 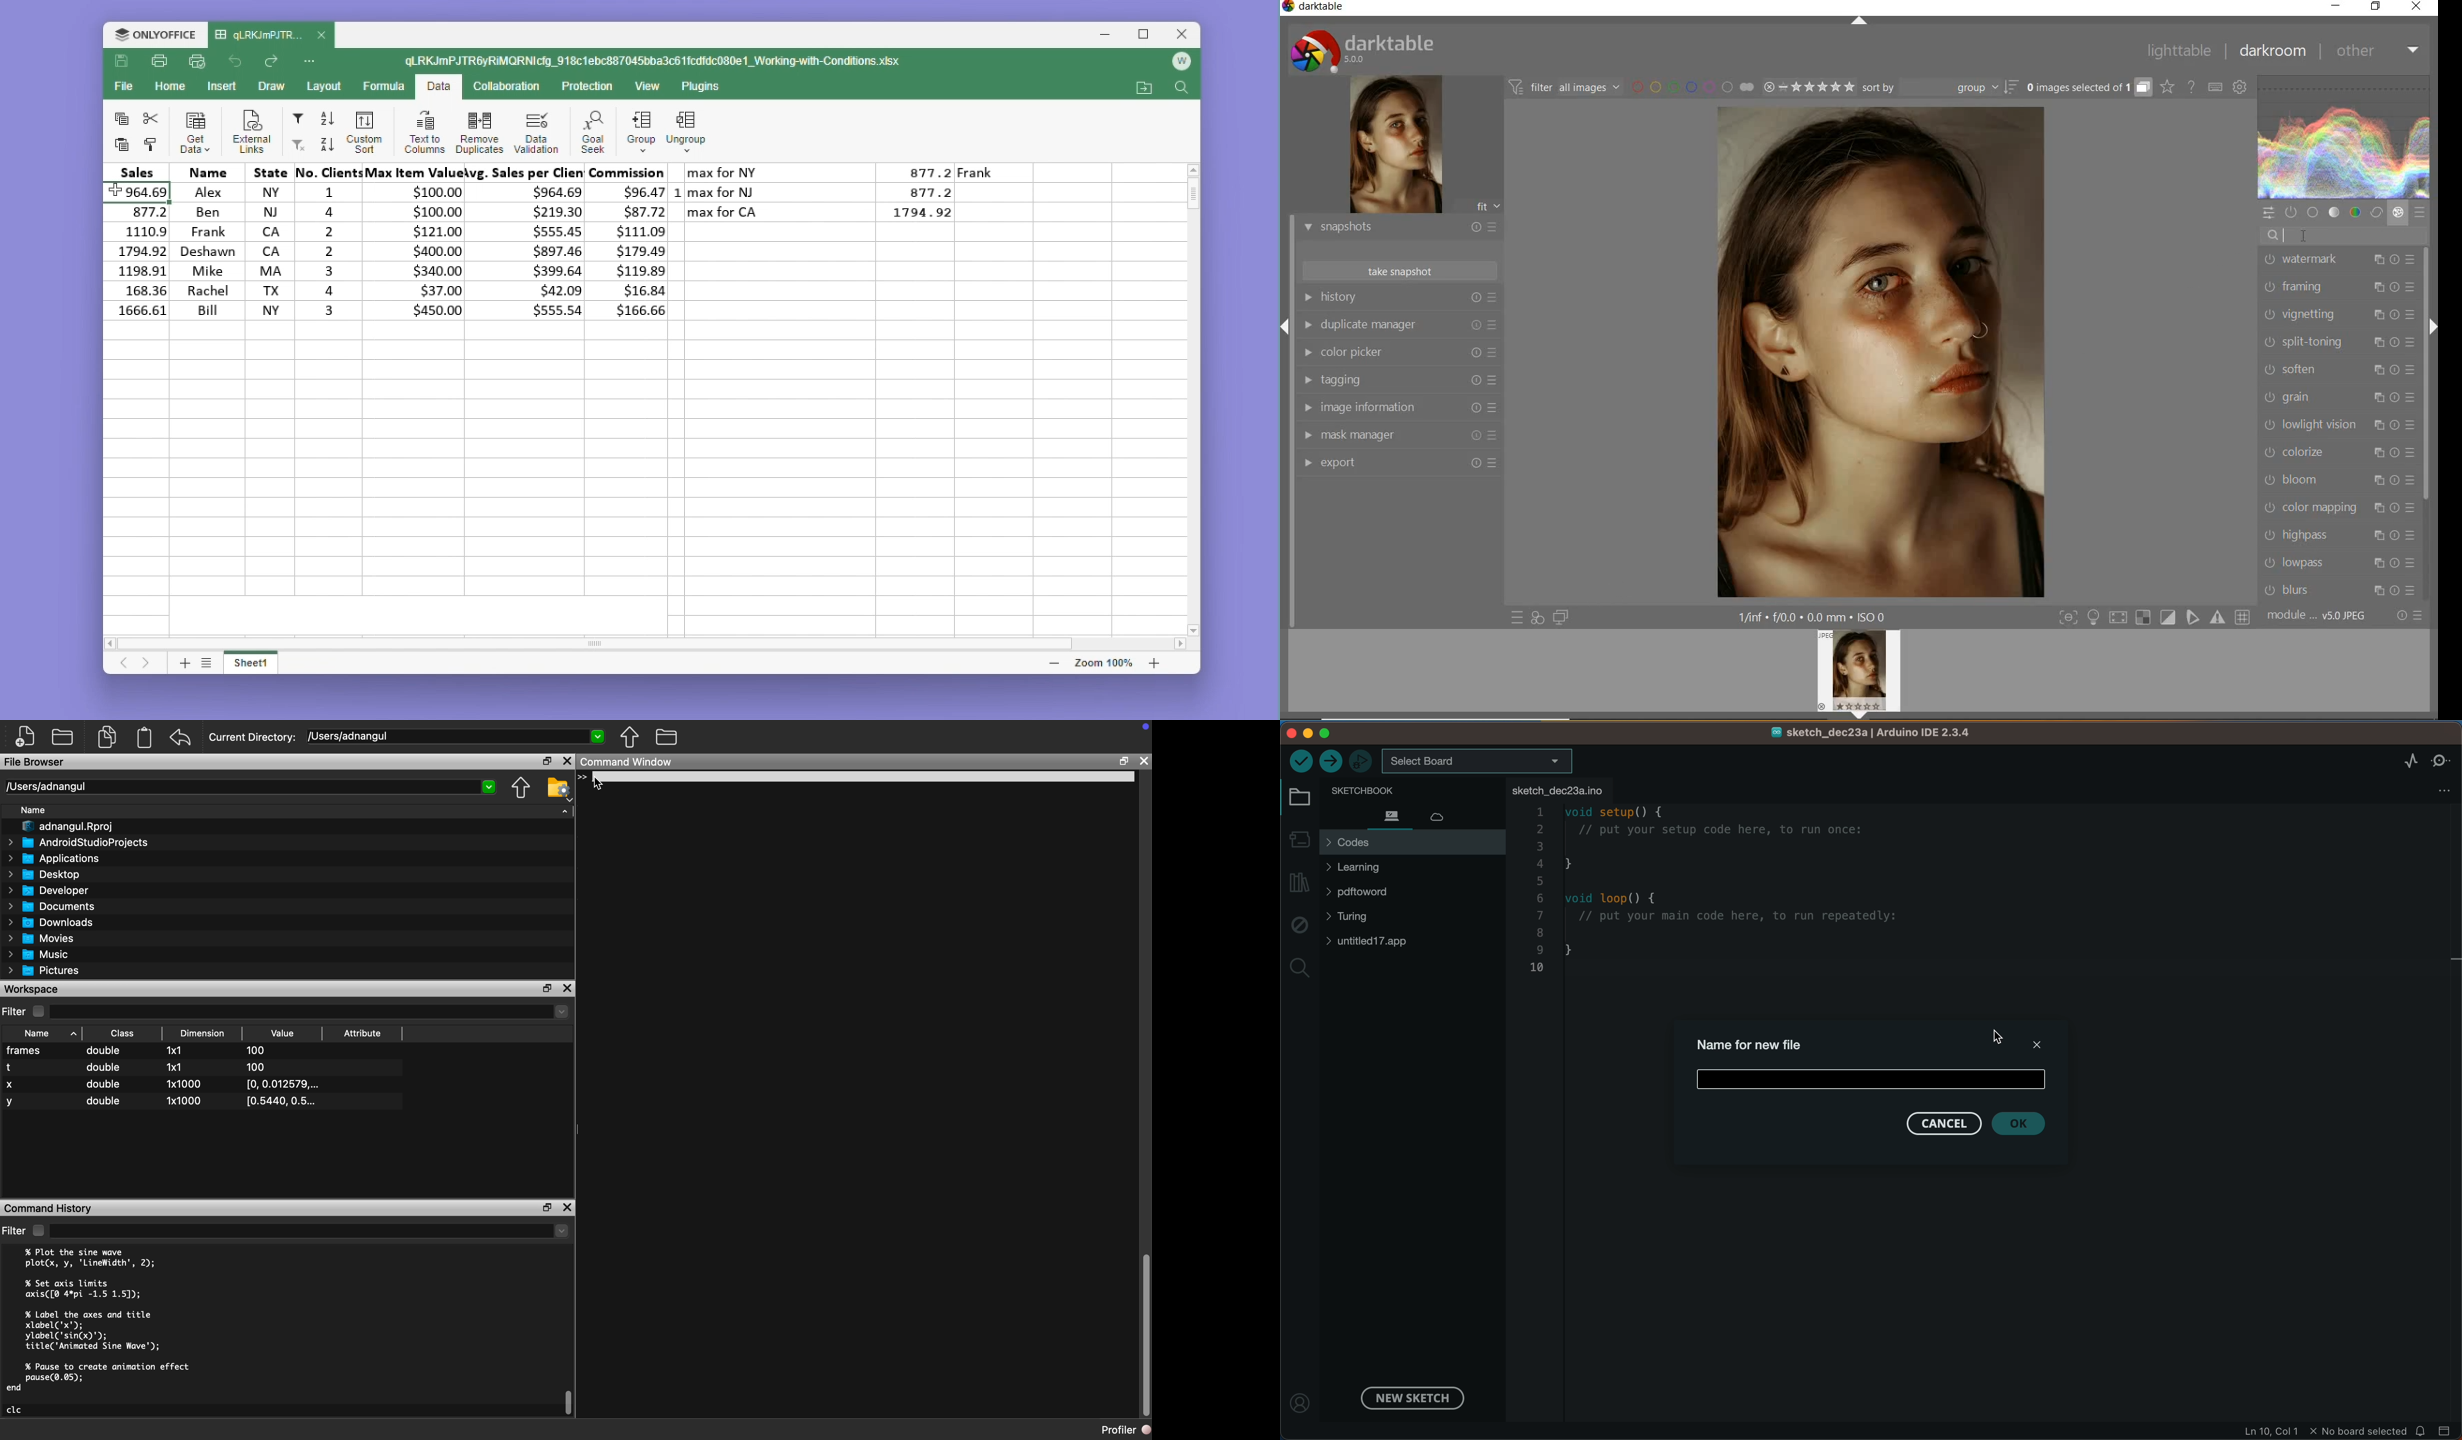 I want to click on Close, so click(x=569, y=1208).